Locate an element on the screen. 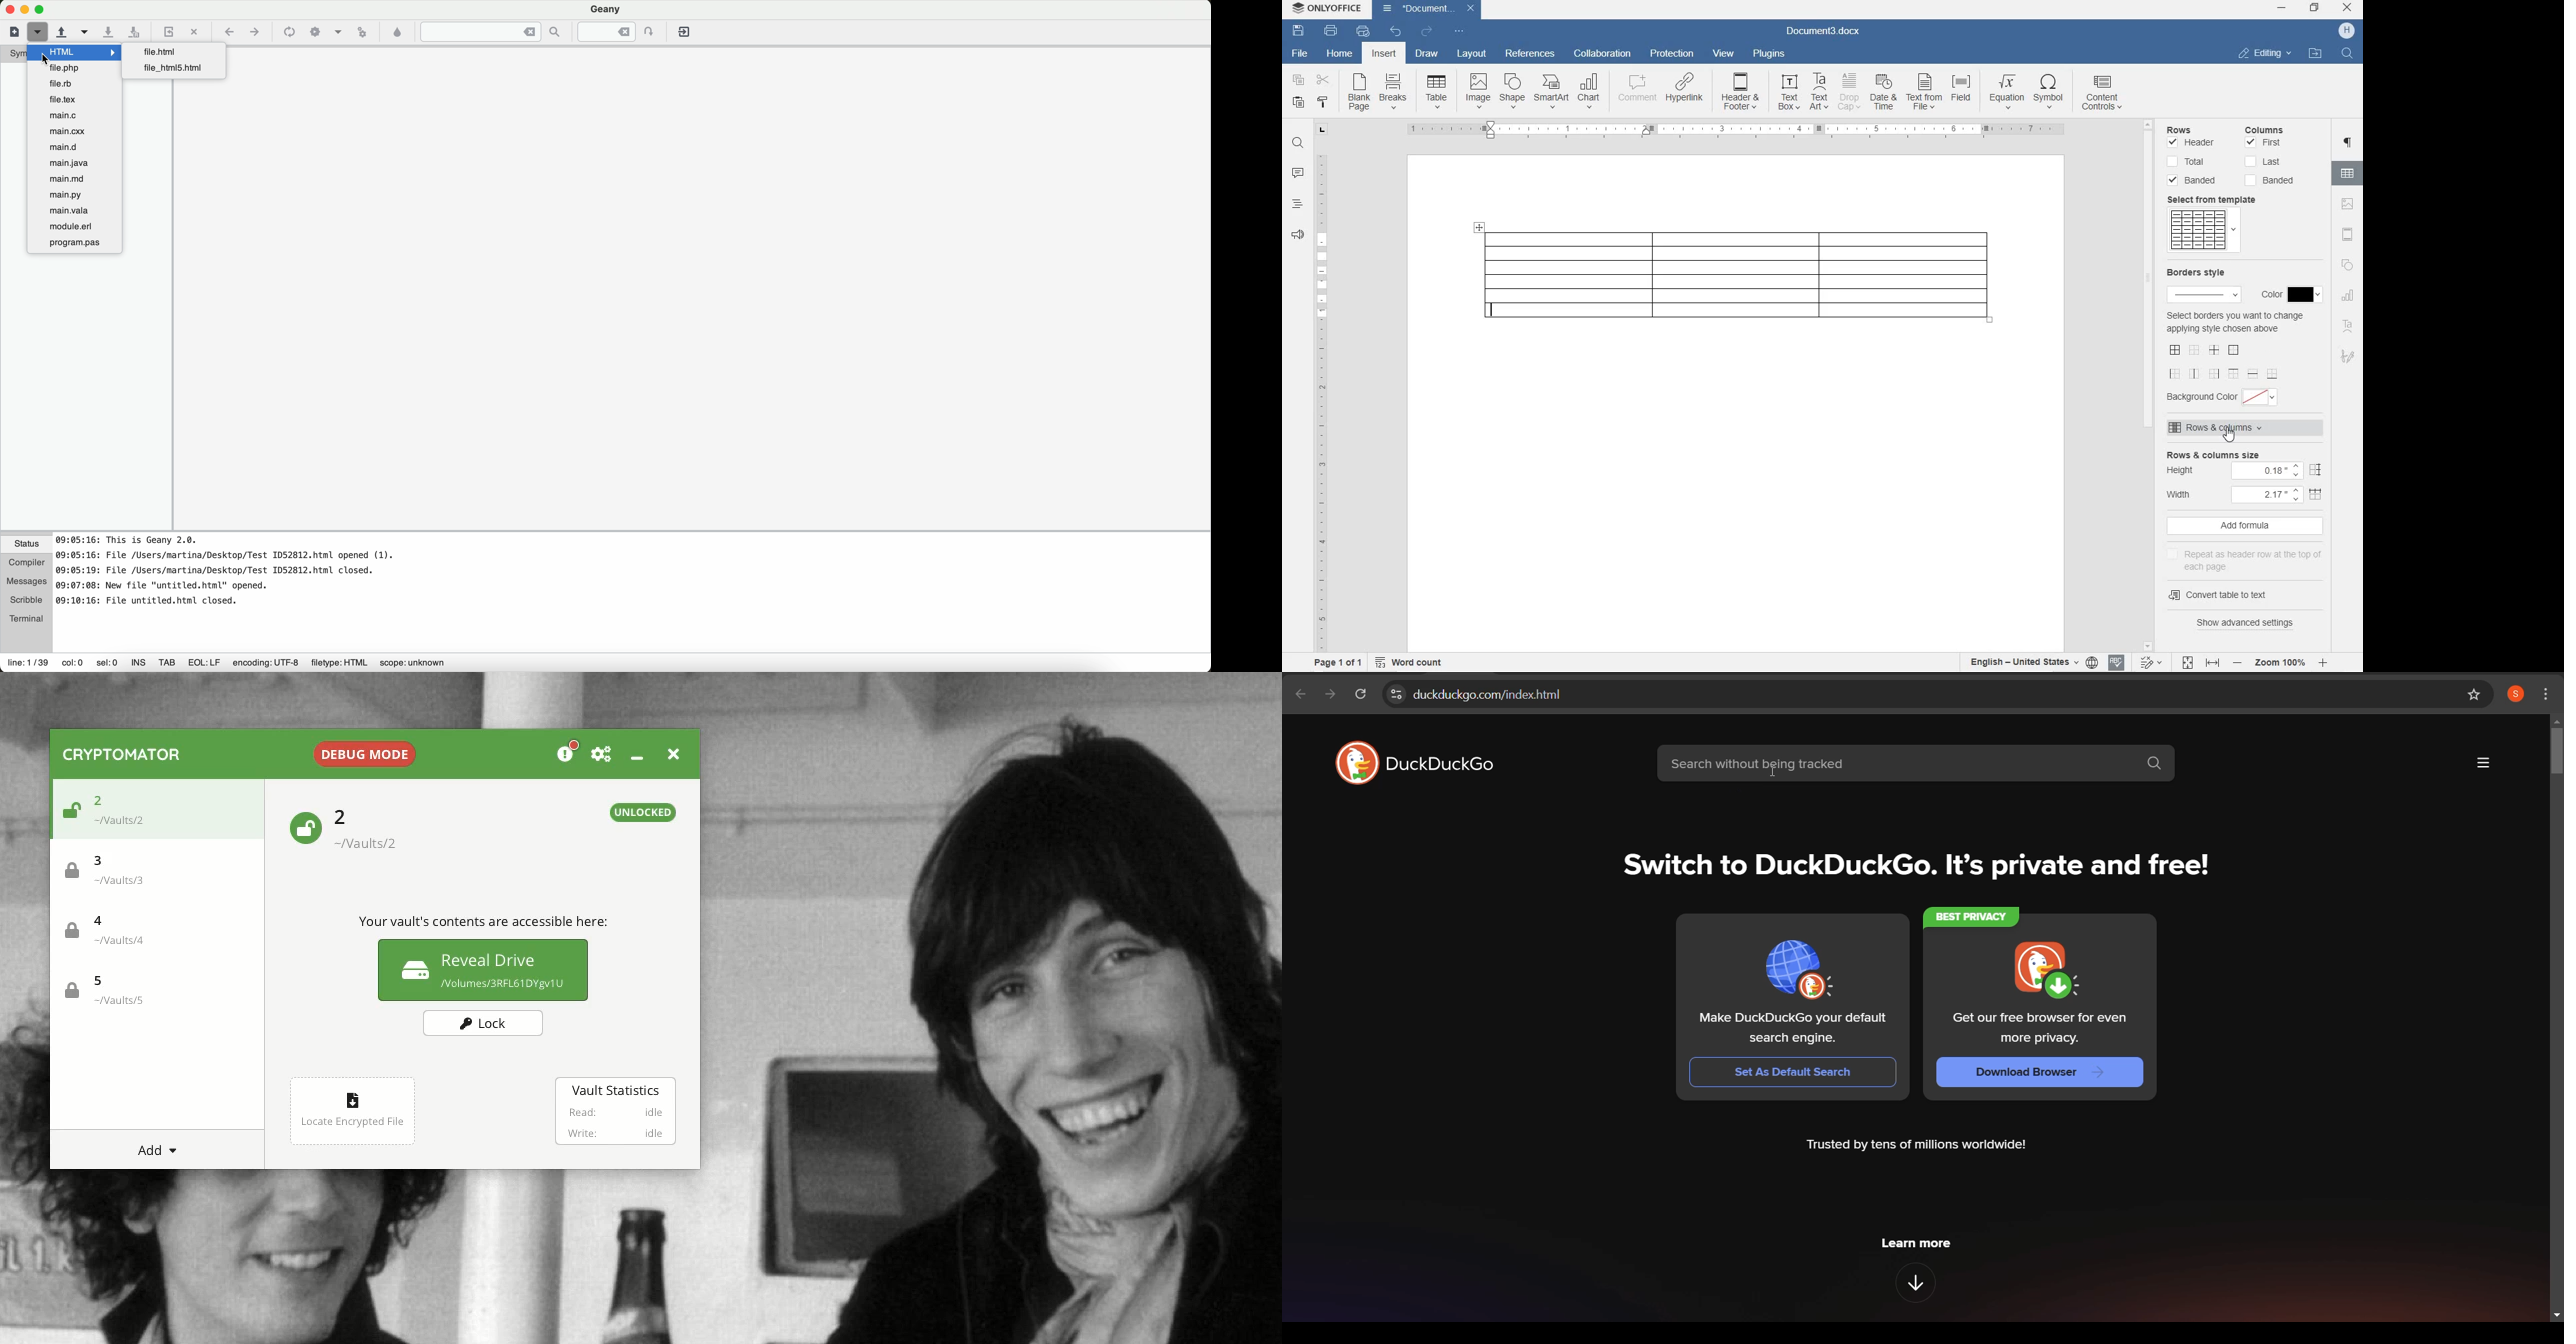 The width and height of the screenshot is (2576, 1344). TEXT ART is located at coordinates (2349, 326).